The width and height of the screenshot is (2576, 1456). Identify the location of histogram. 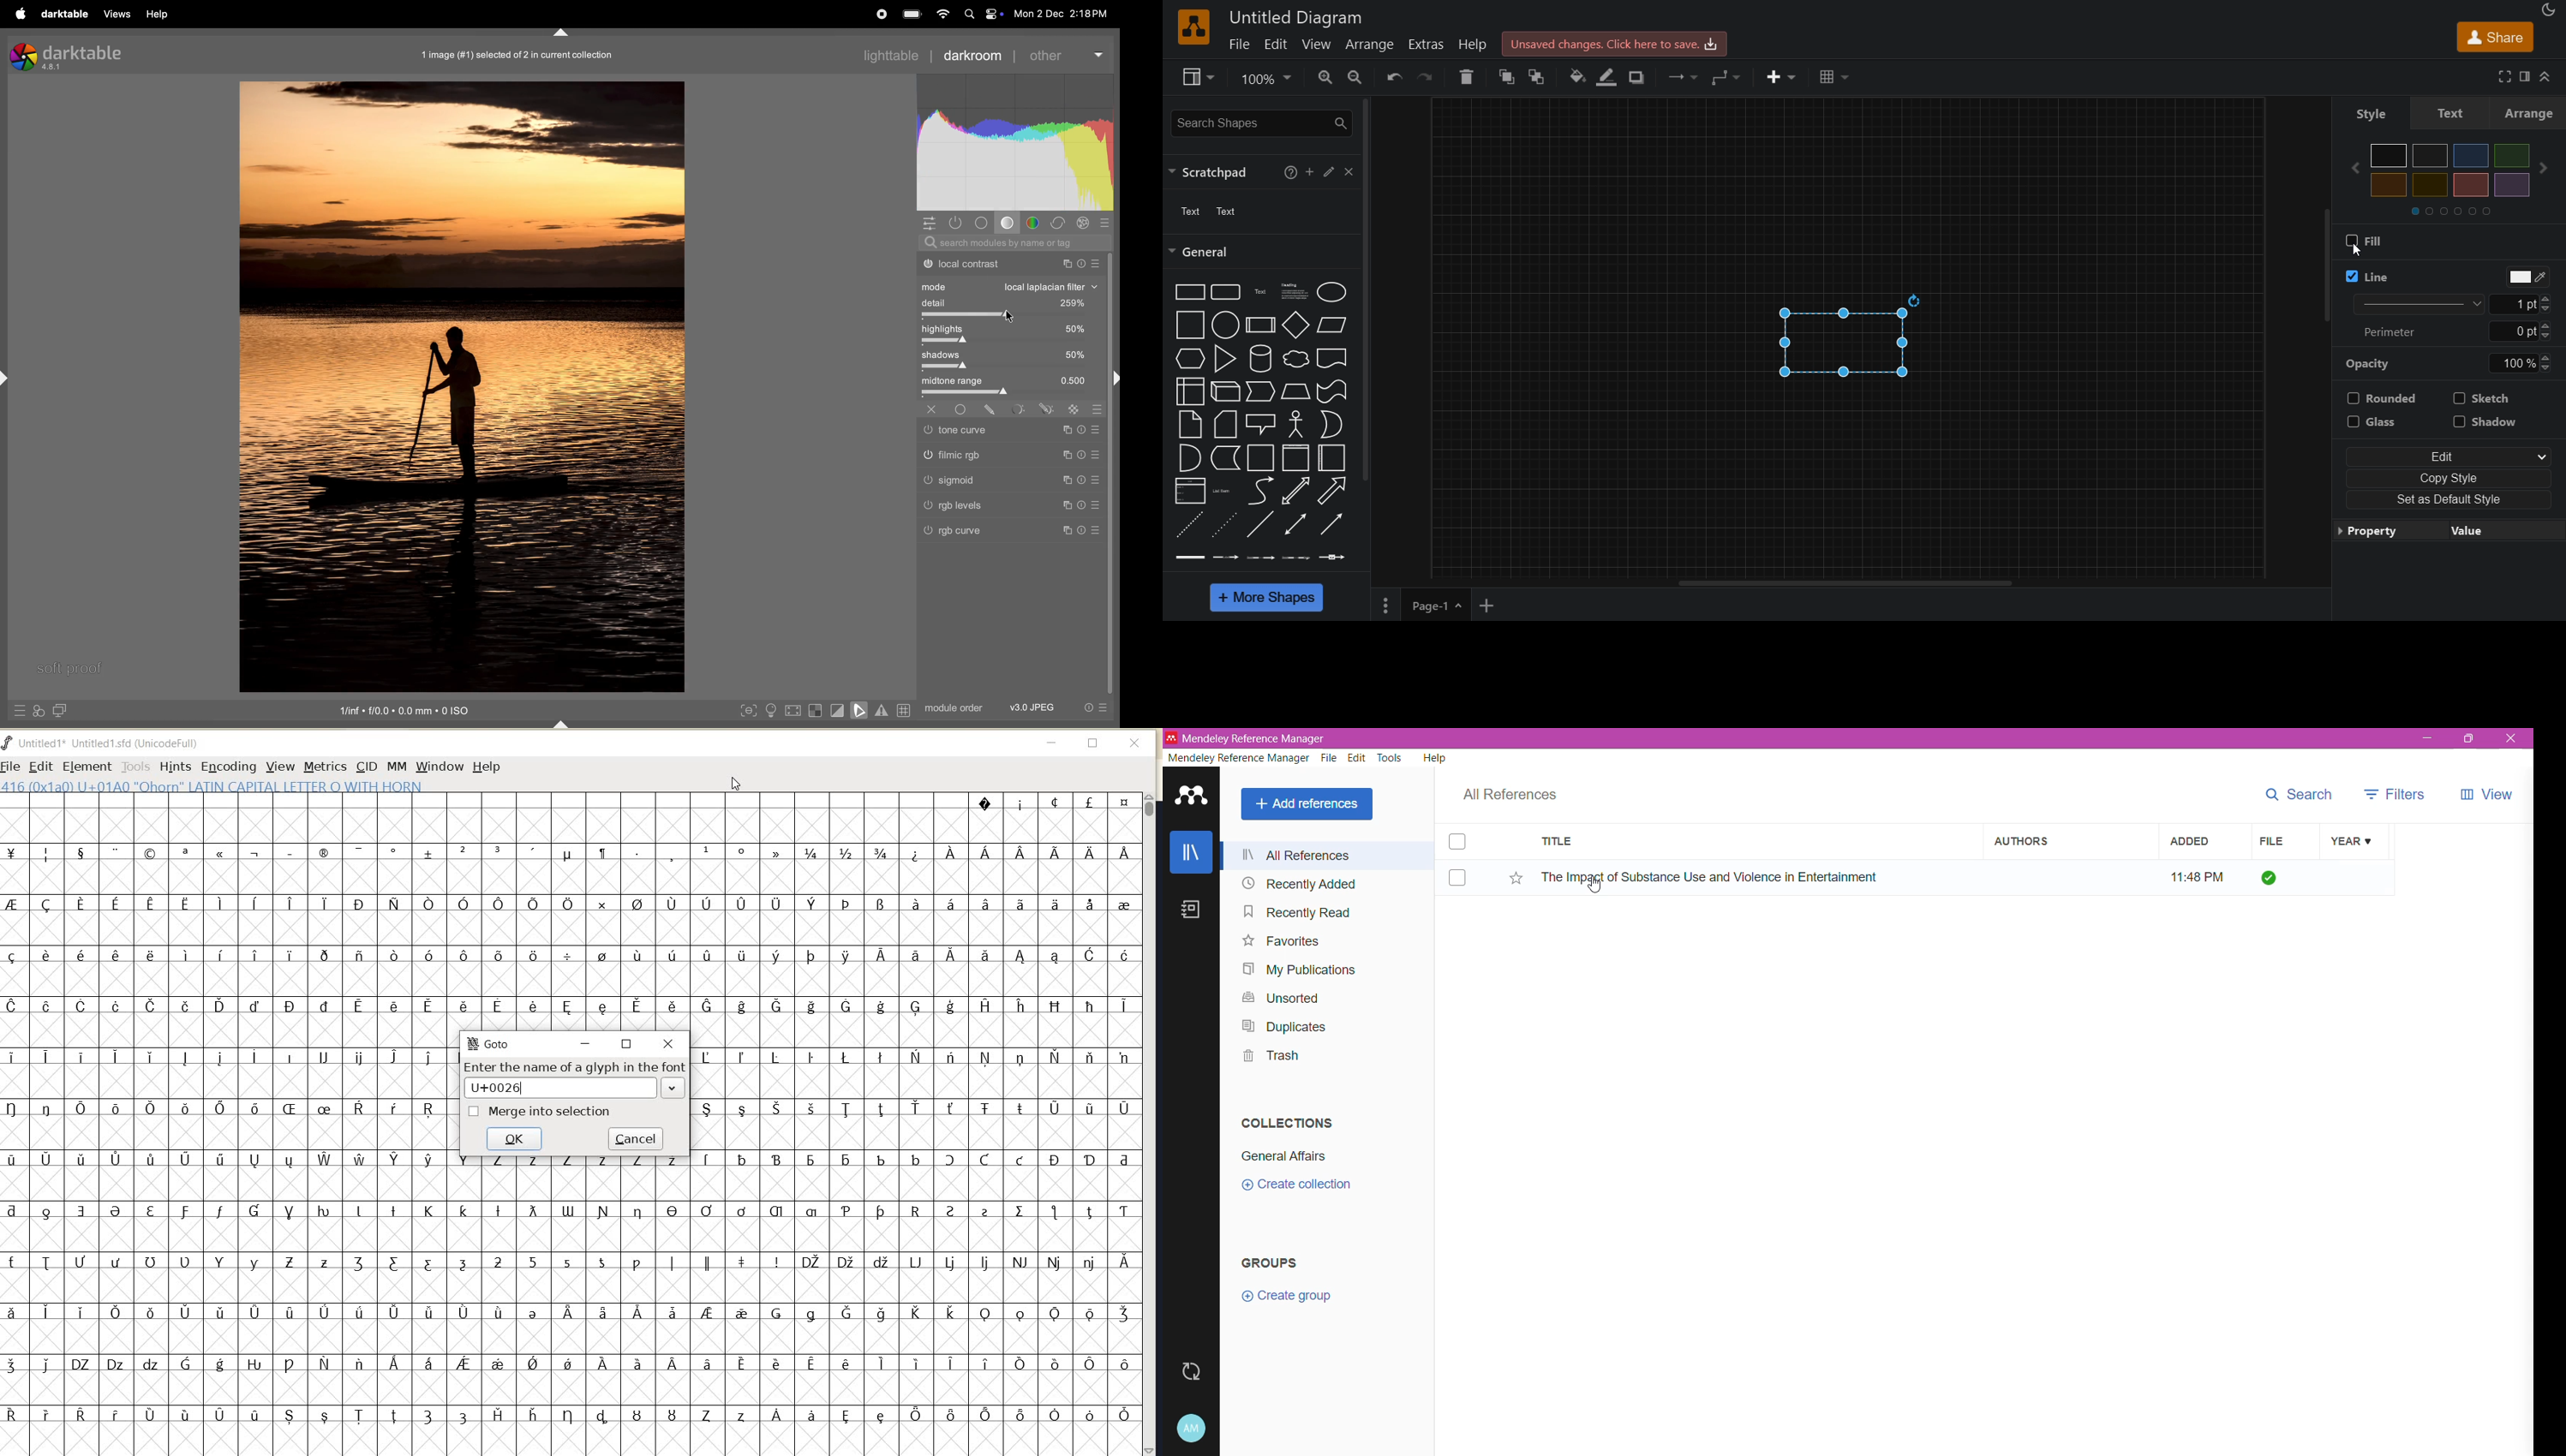
(1014, 141).